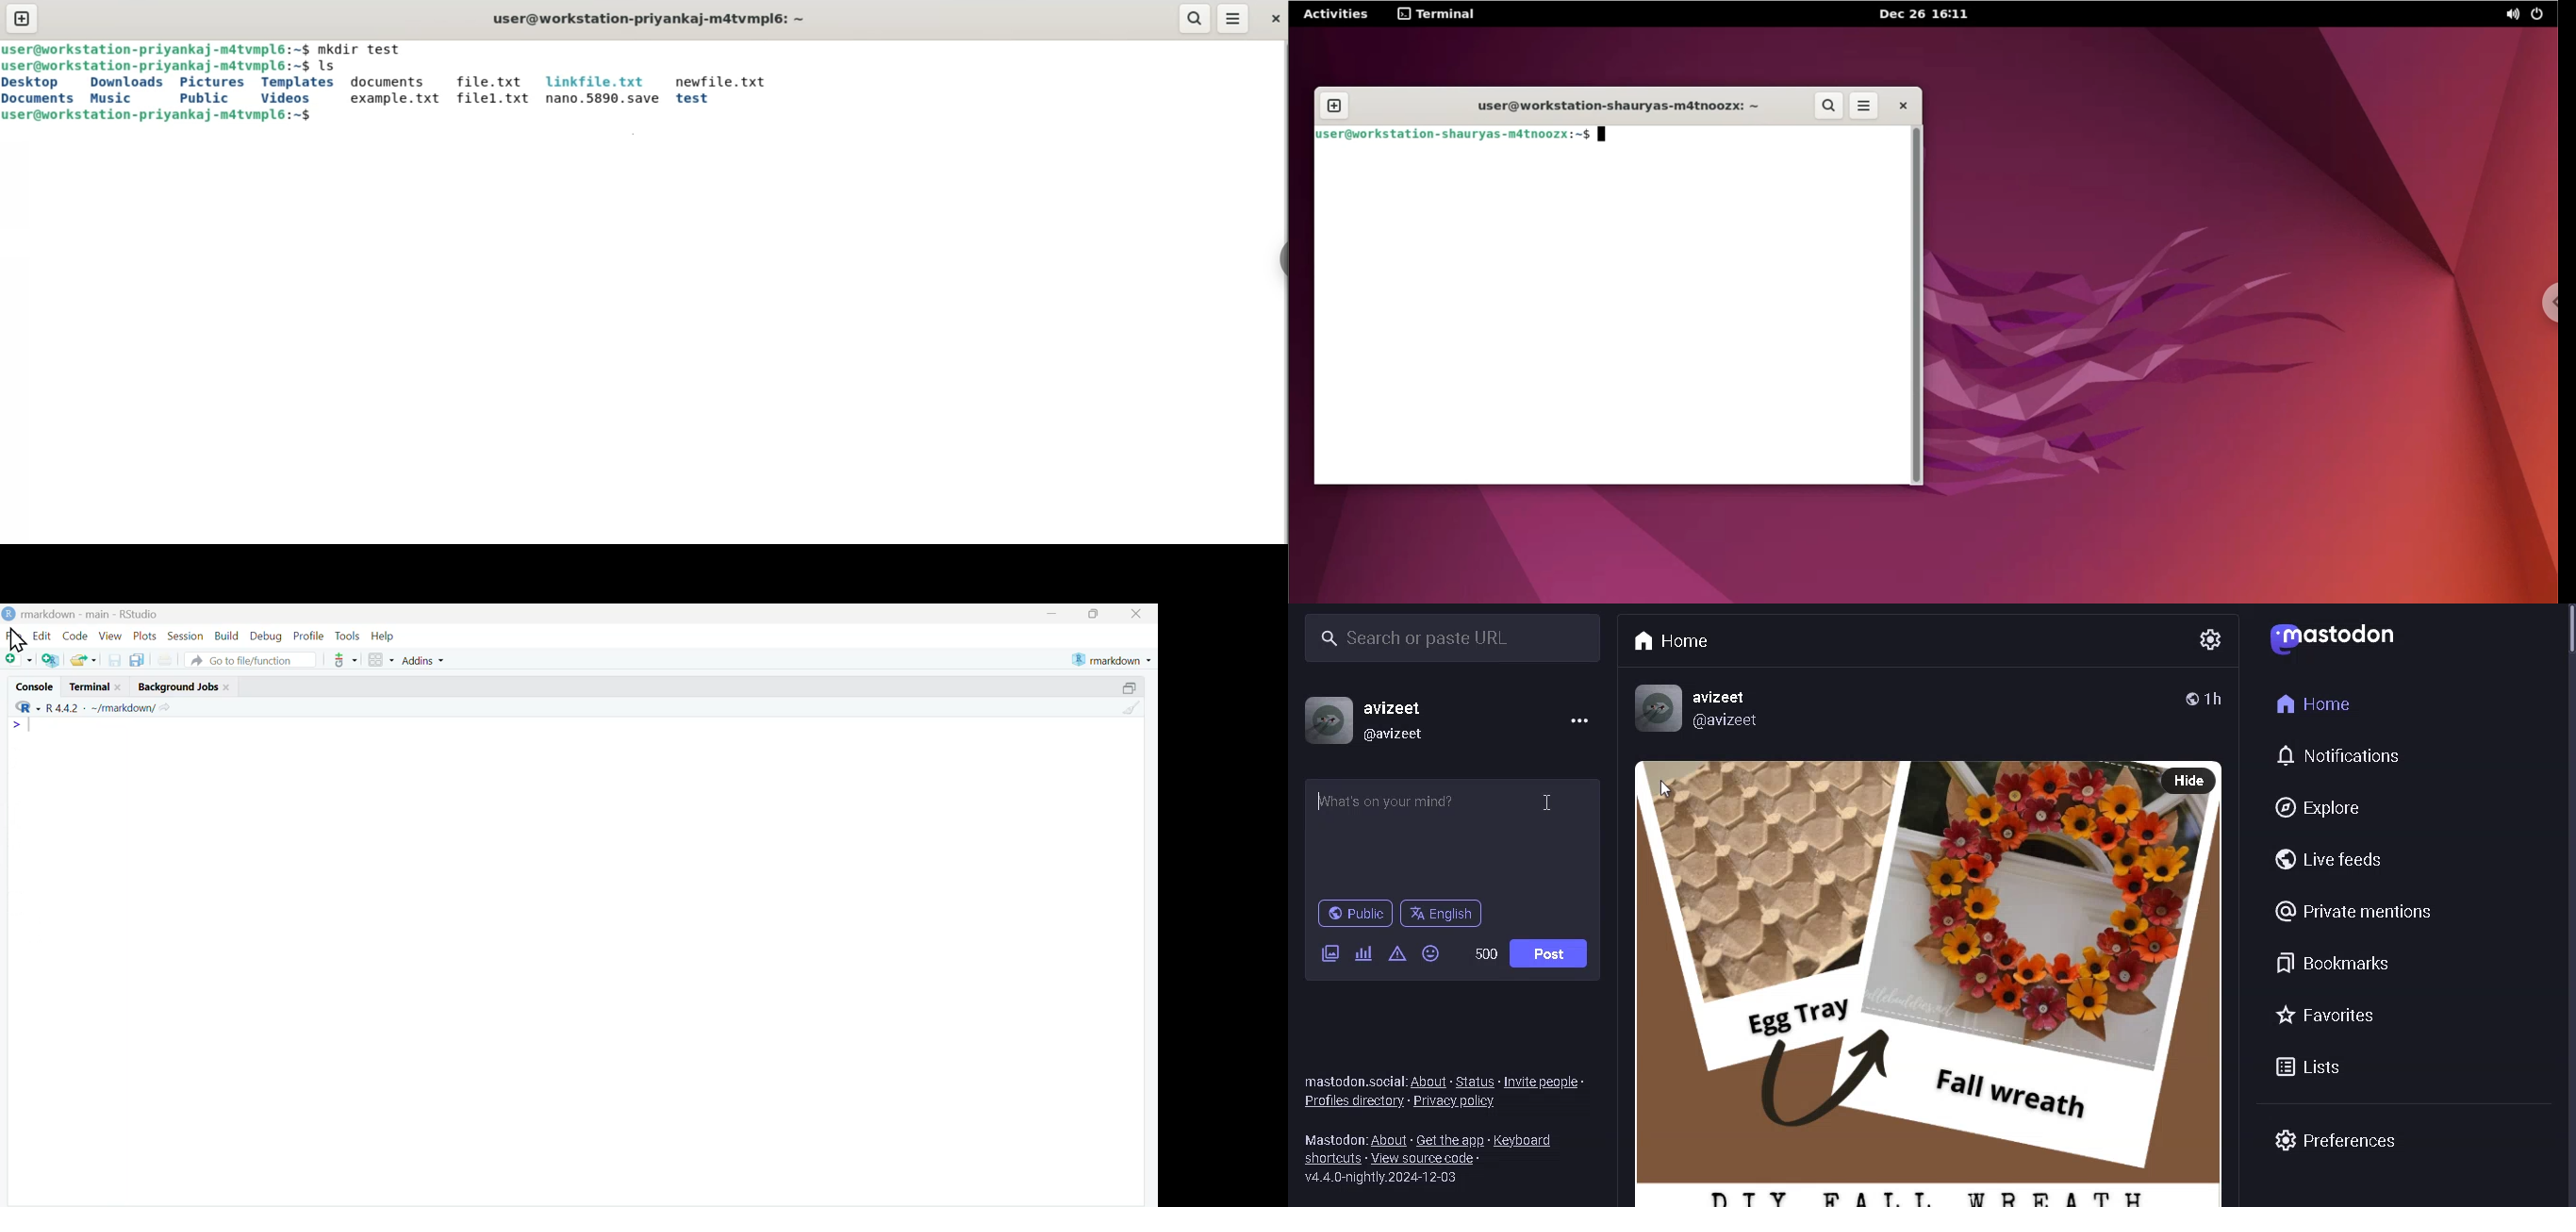  What do you see at coordinates (98, 708) in the screenshot?
I see `R language version - R 4.4.1` at bounding box center [98, 708].